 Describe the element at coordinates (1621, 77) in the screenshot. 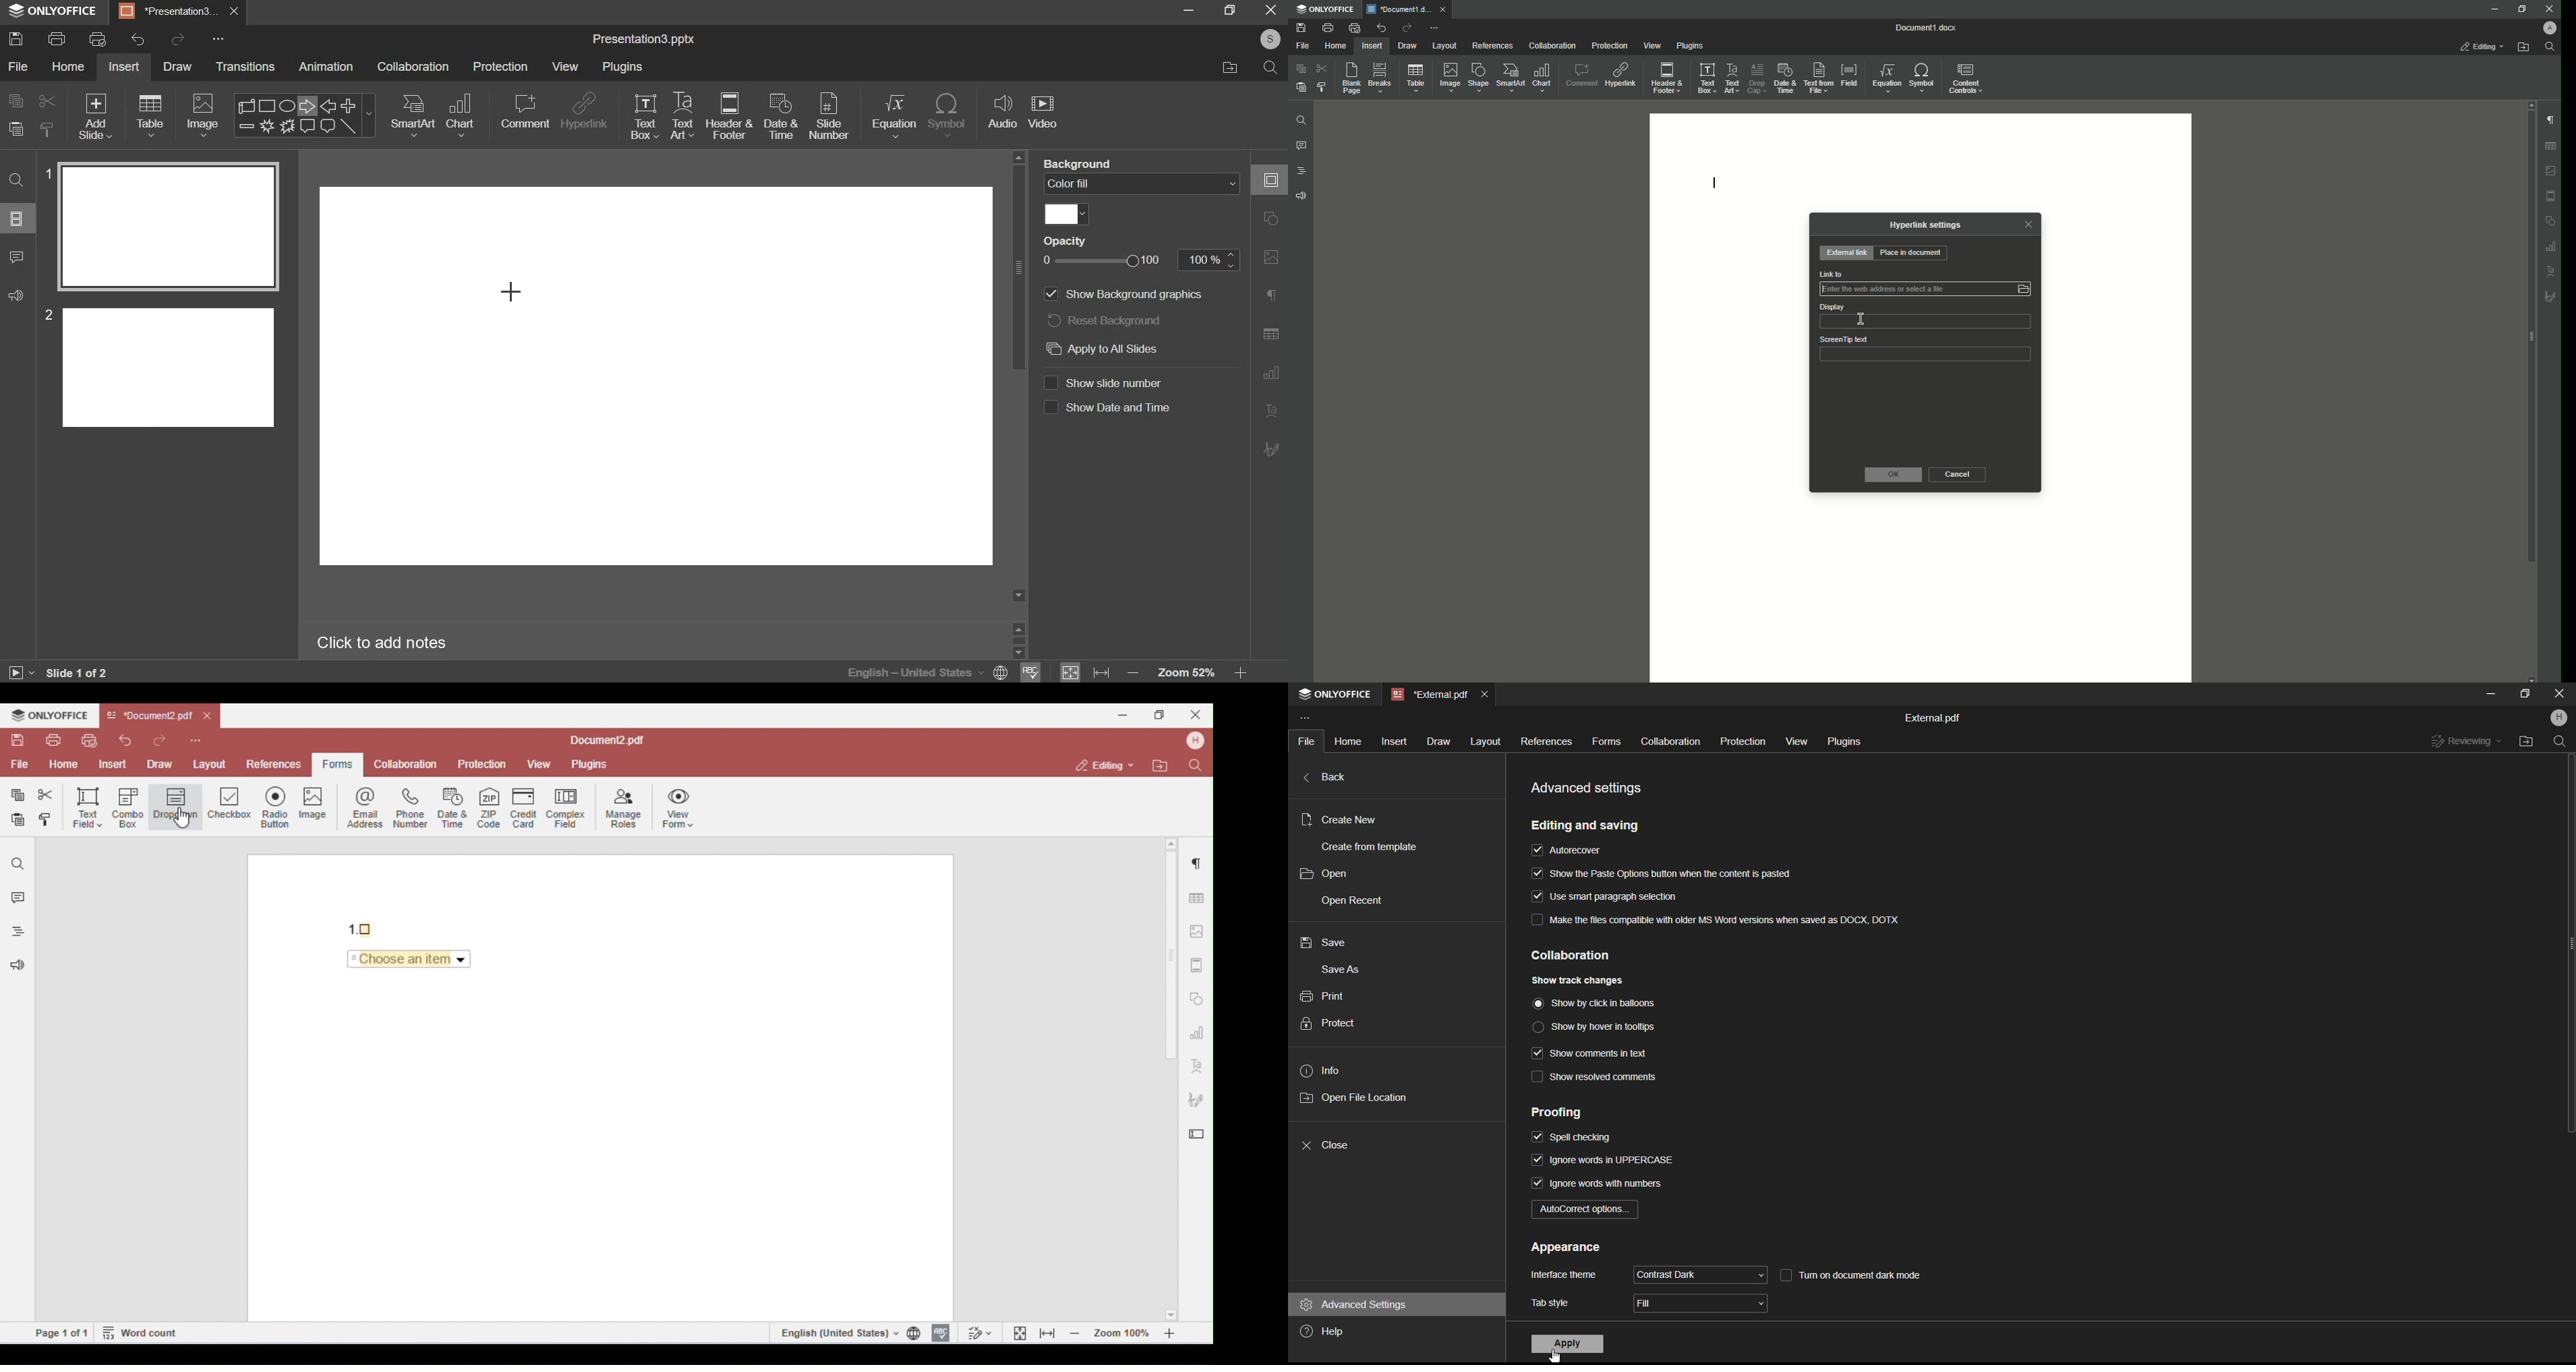

I see `Hyperlink` at that location.